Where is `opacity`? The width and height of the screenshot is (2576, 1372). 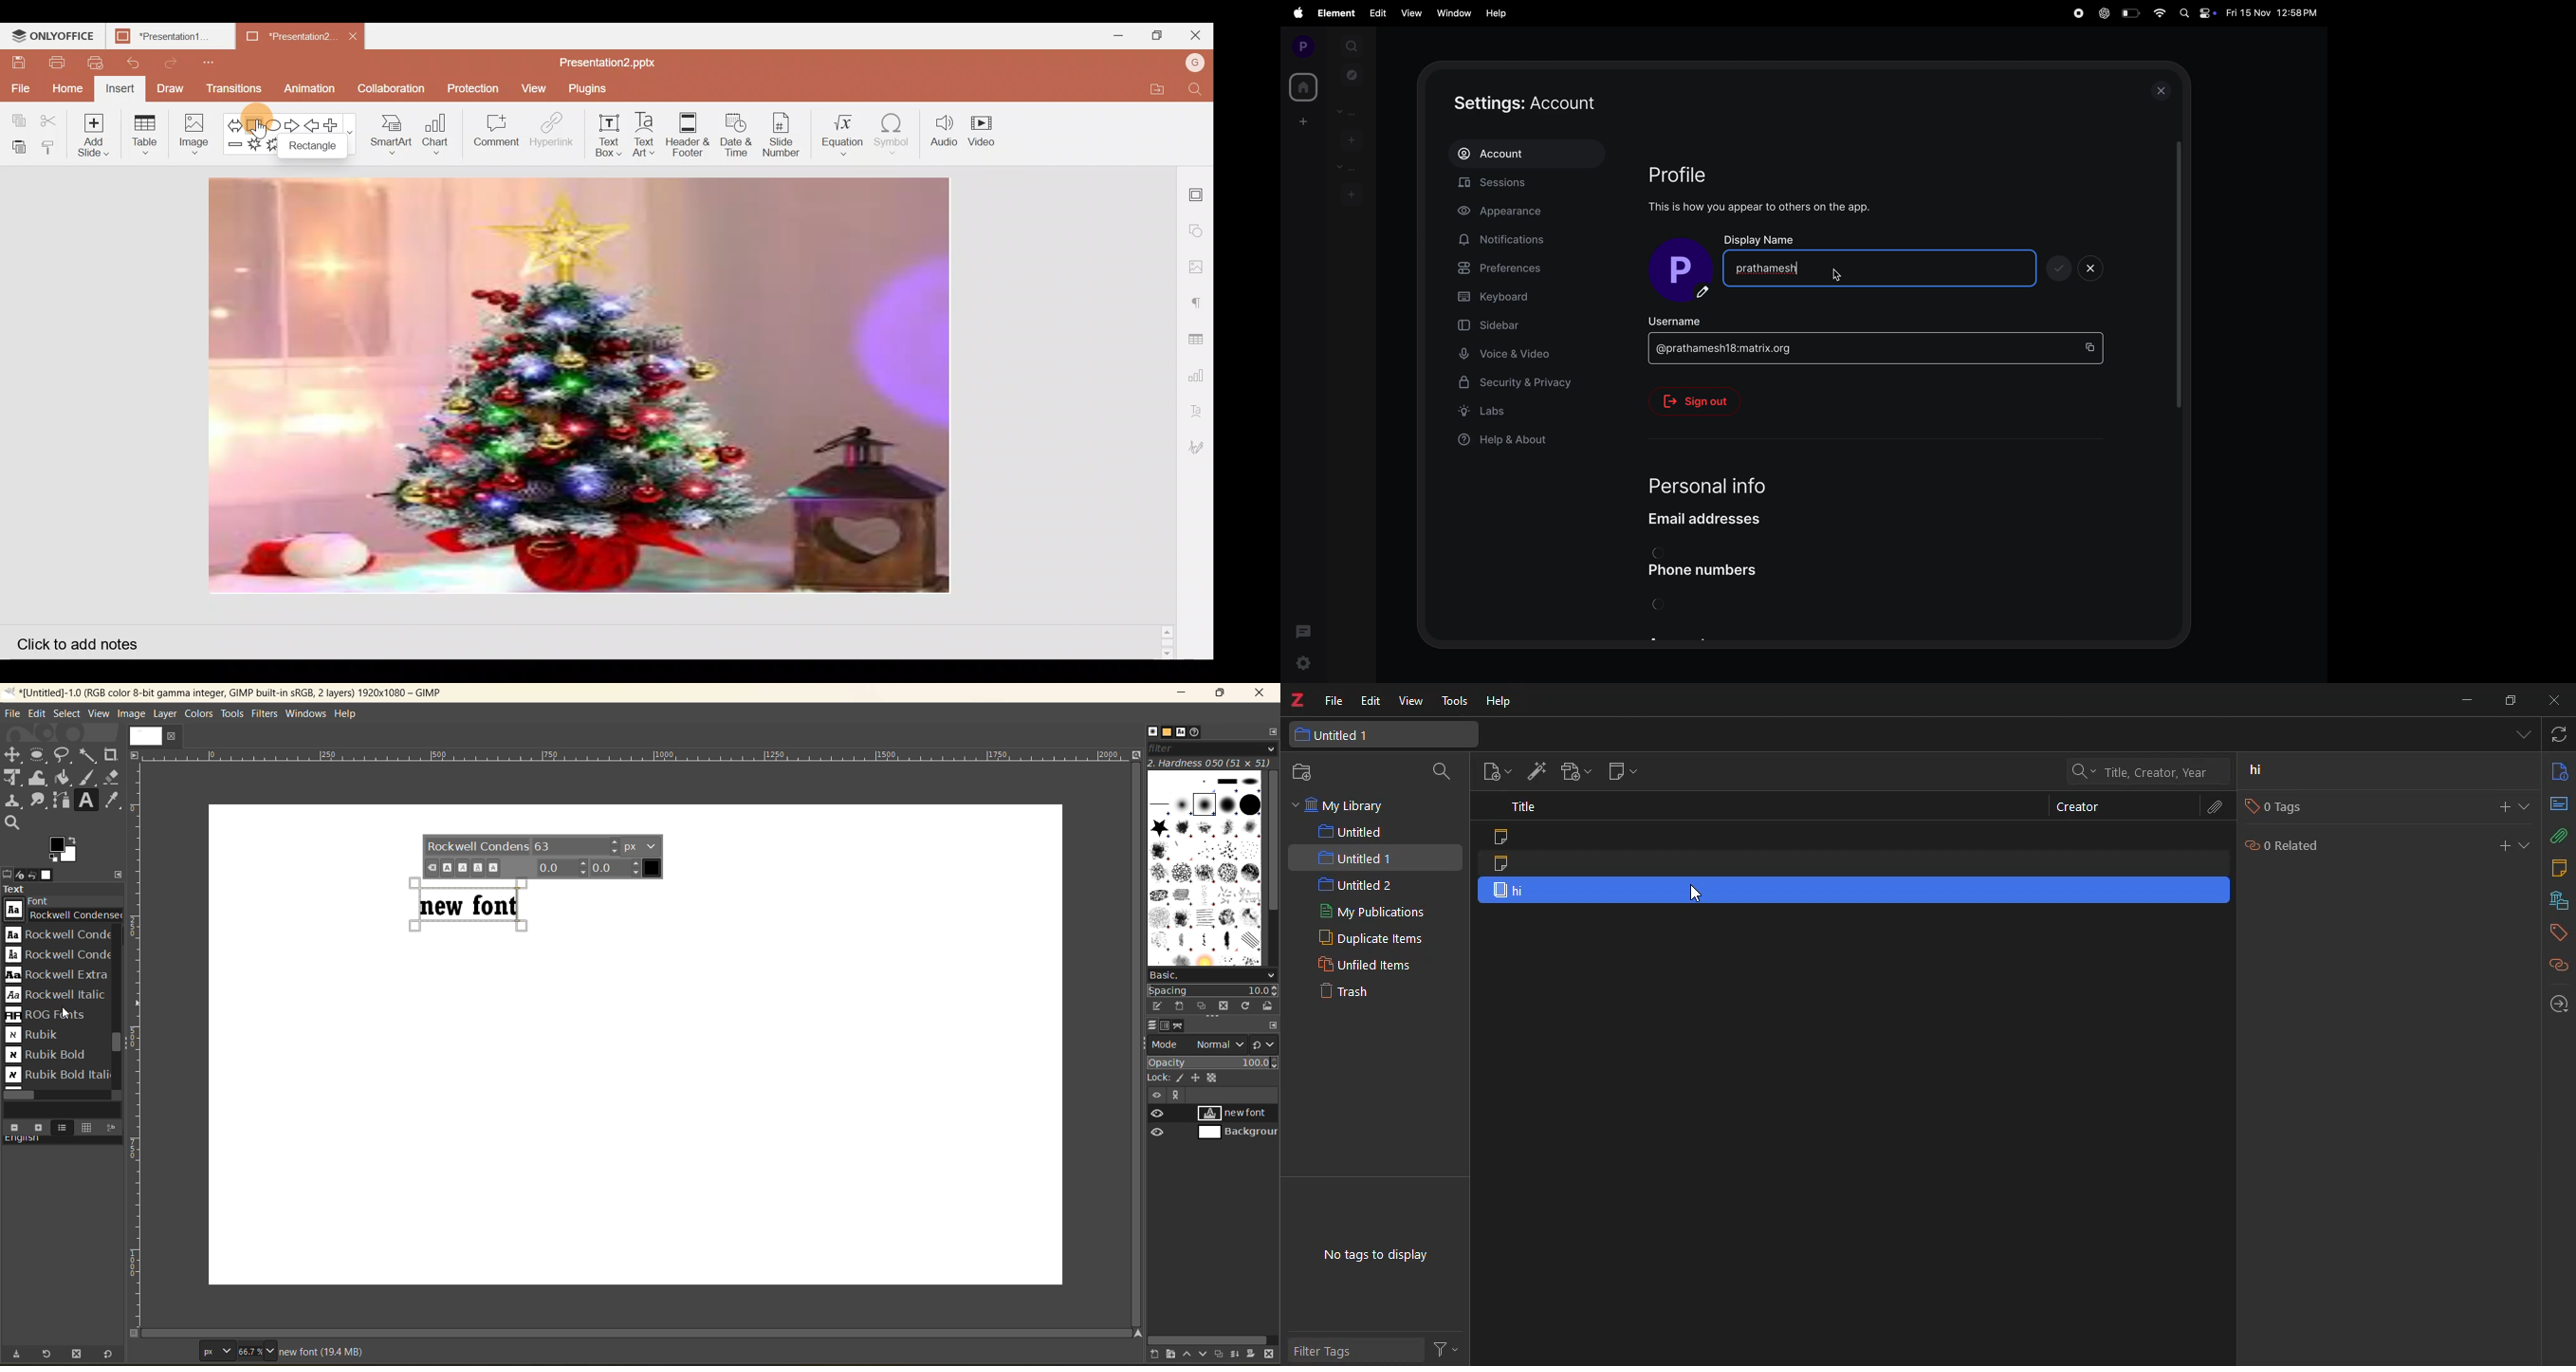 opacity is located at coordinates (1212, 1062).